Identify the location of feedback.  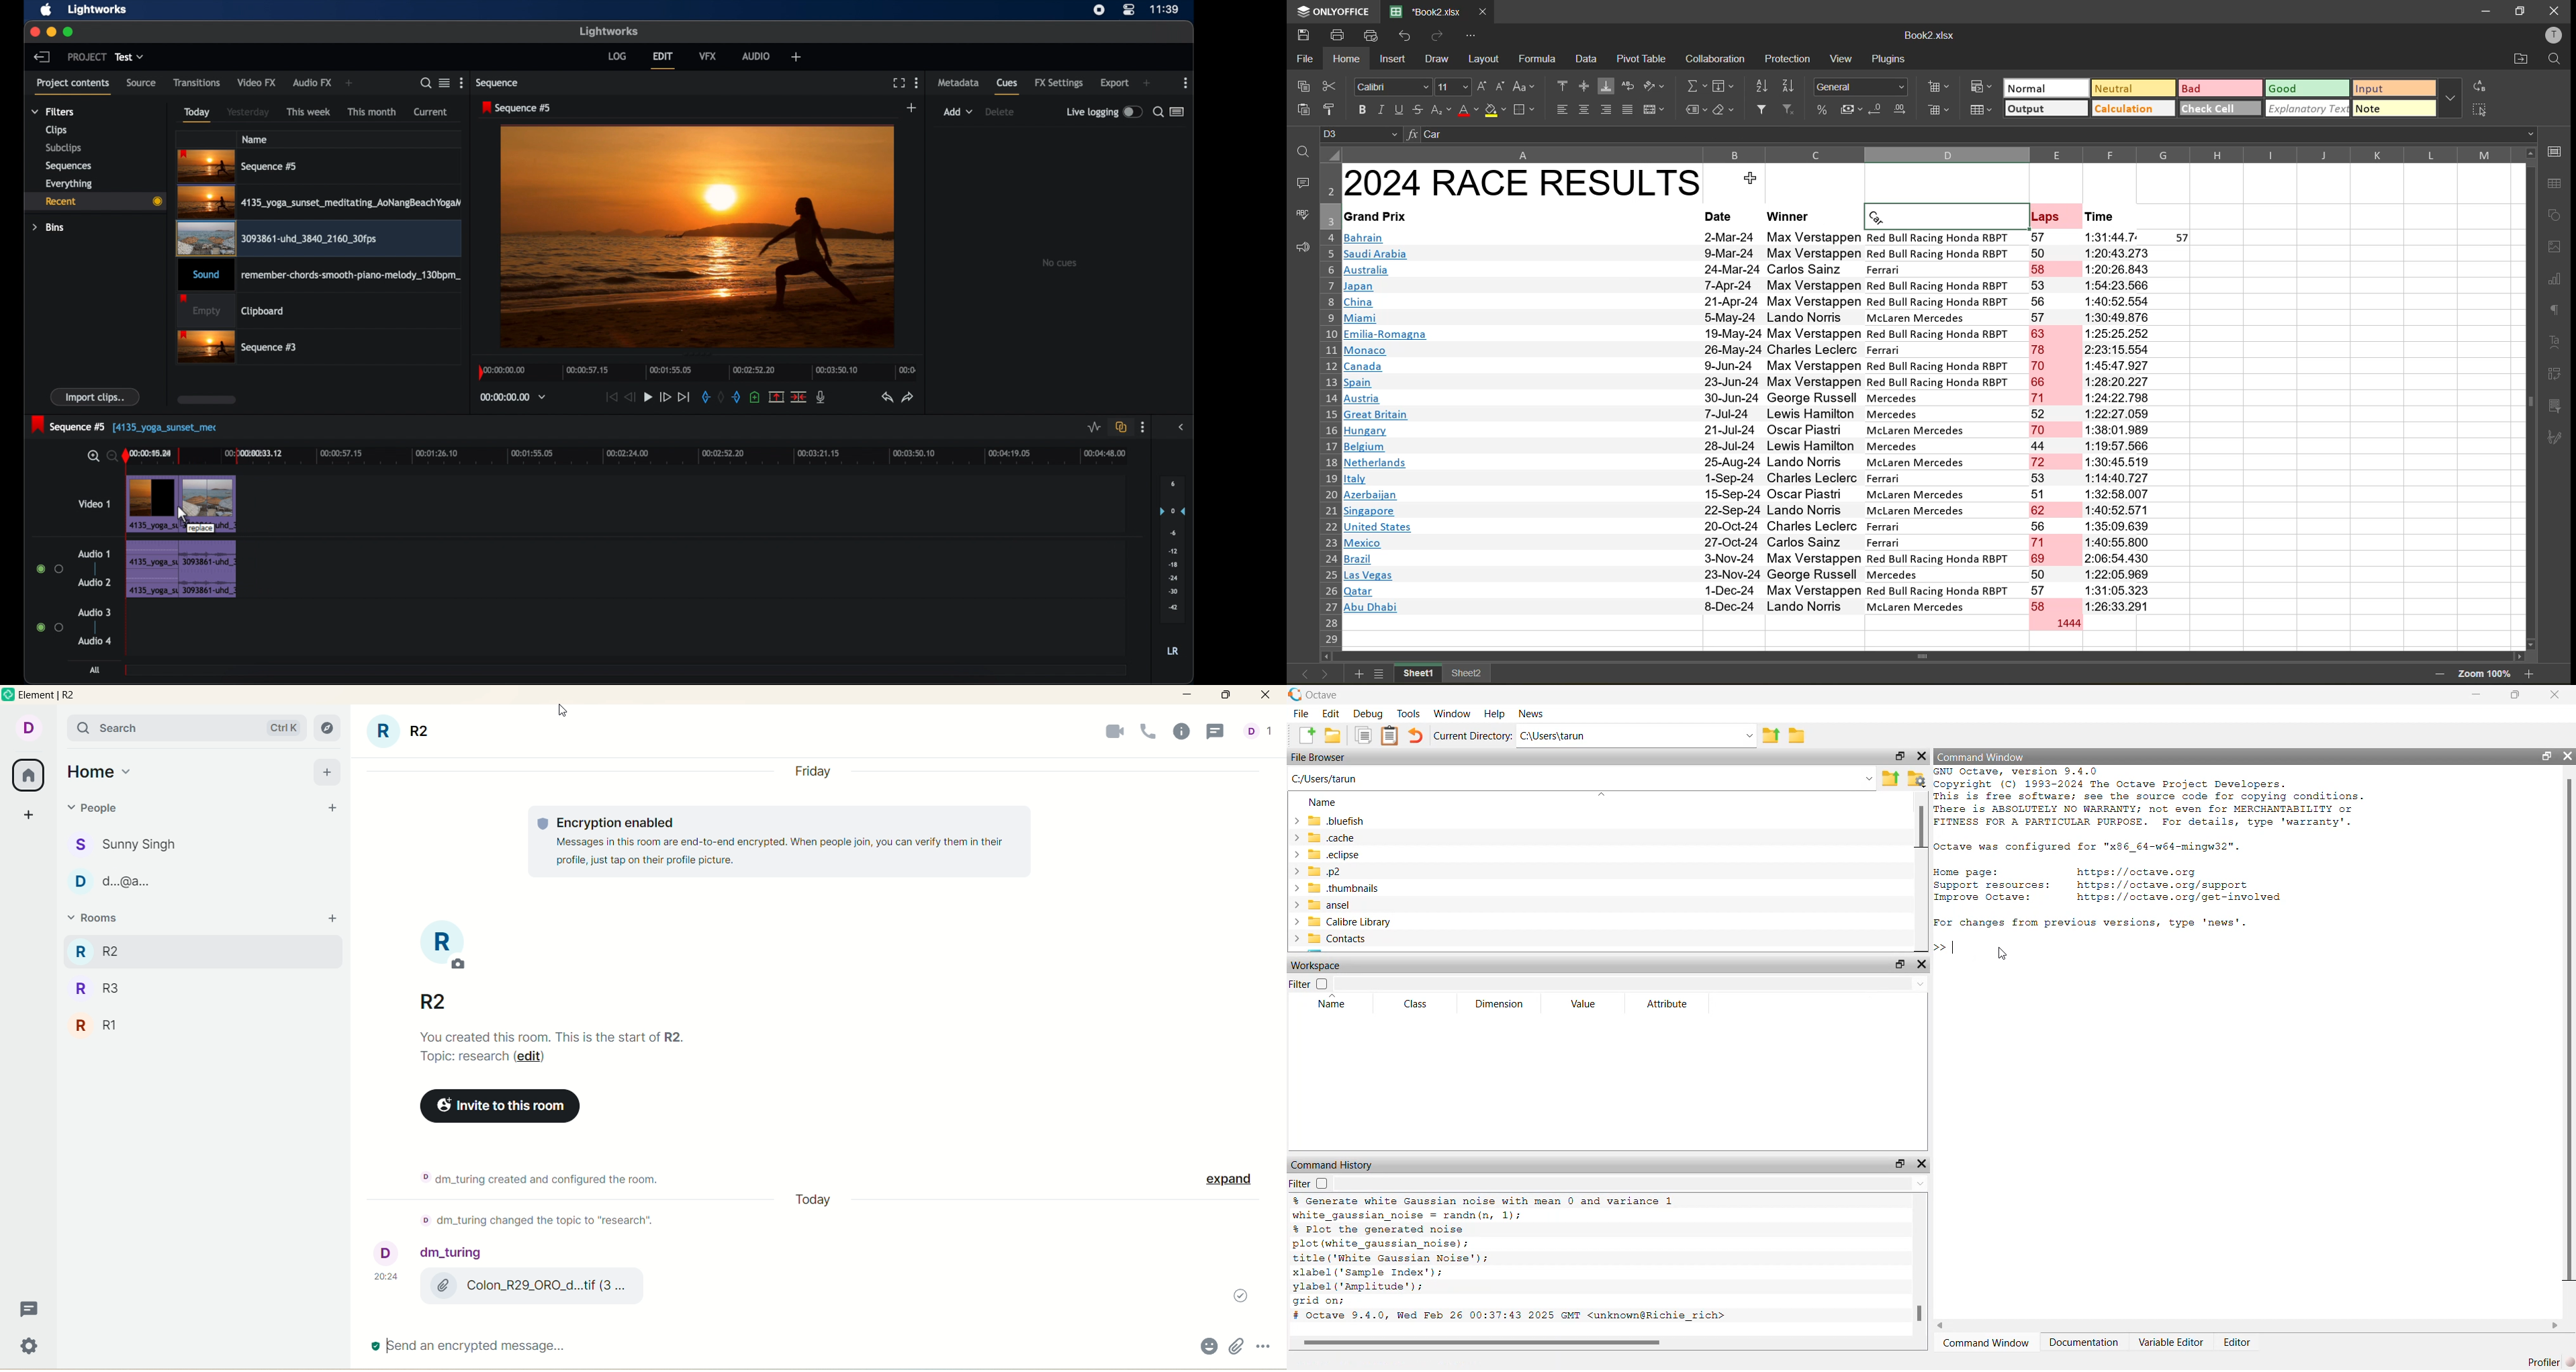
(1300, 248).